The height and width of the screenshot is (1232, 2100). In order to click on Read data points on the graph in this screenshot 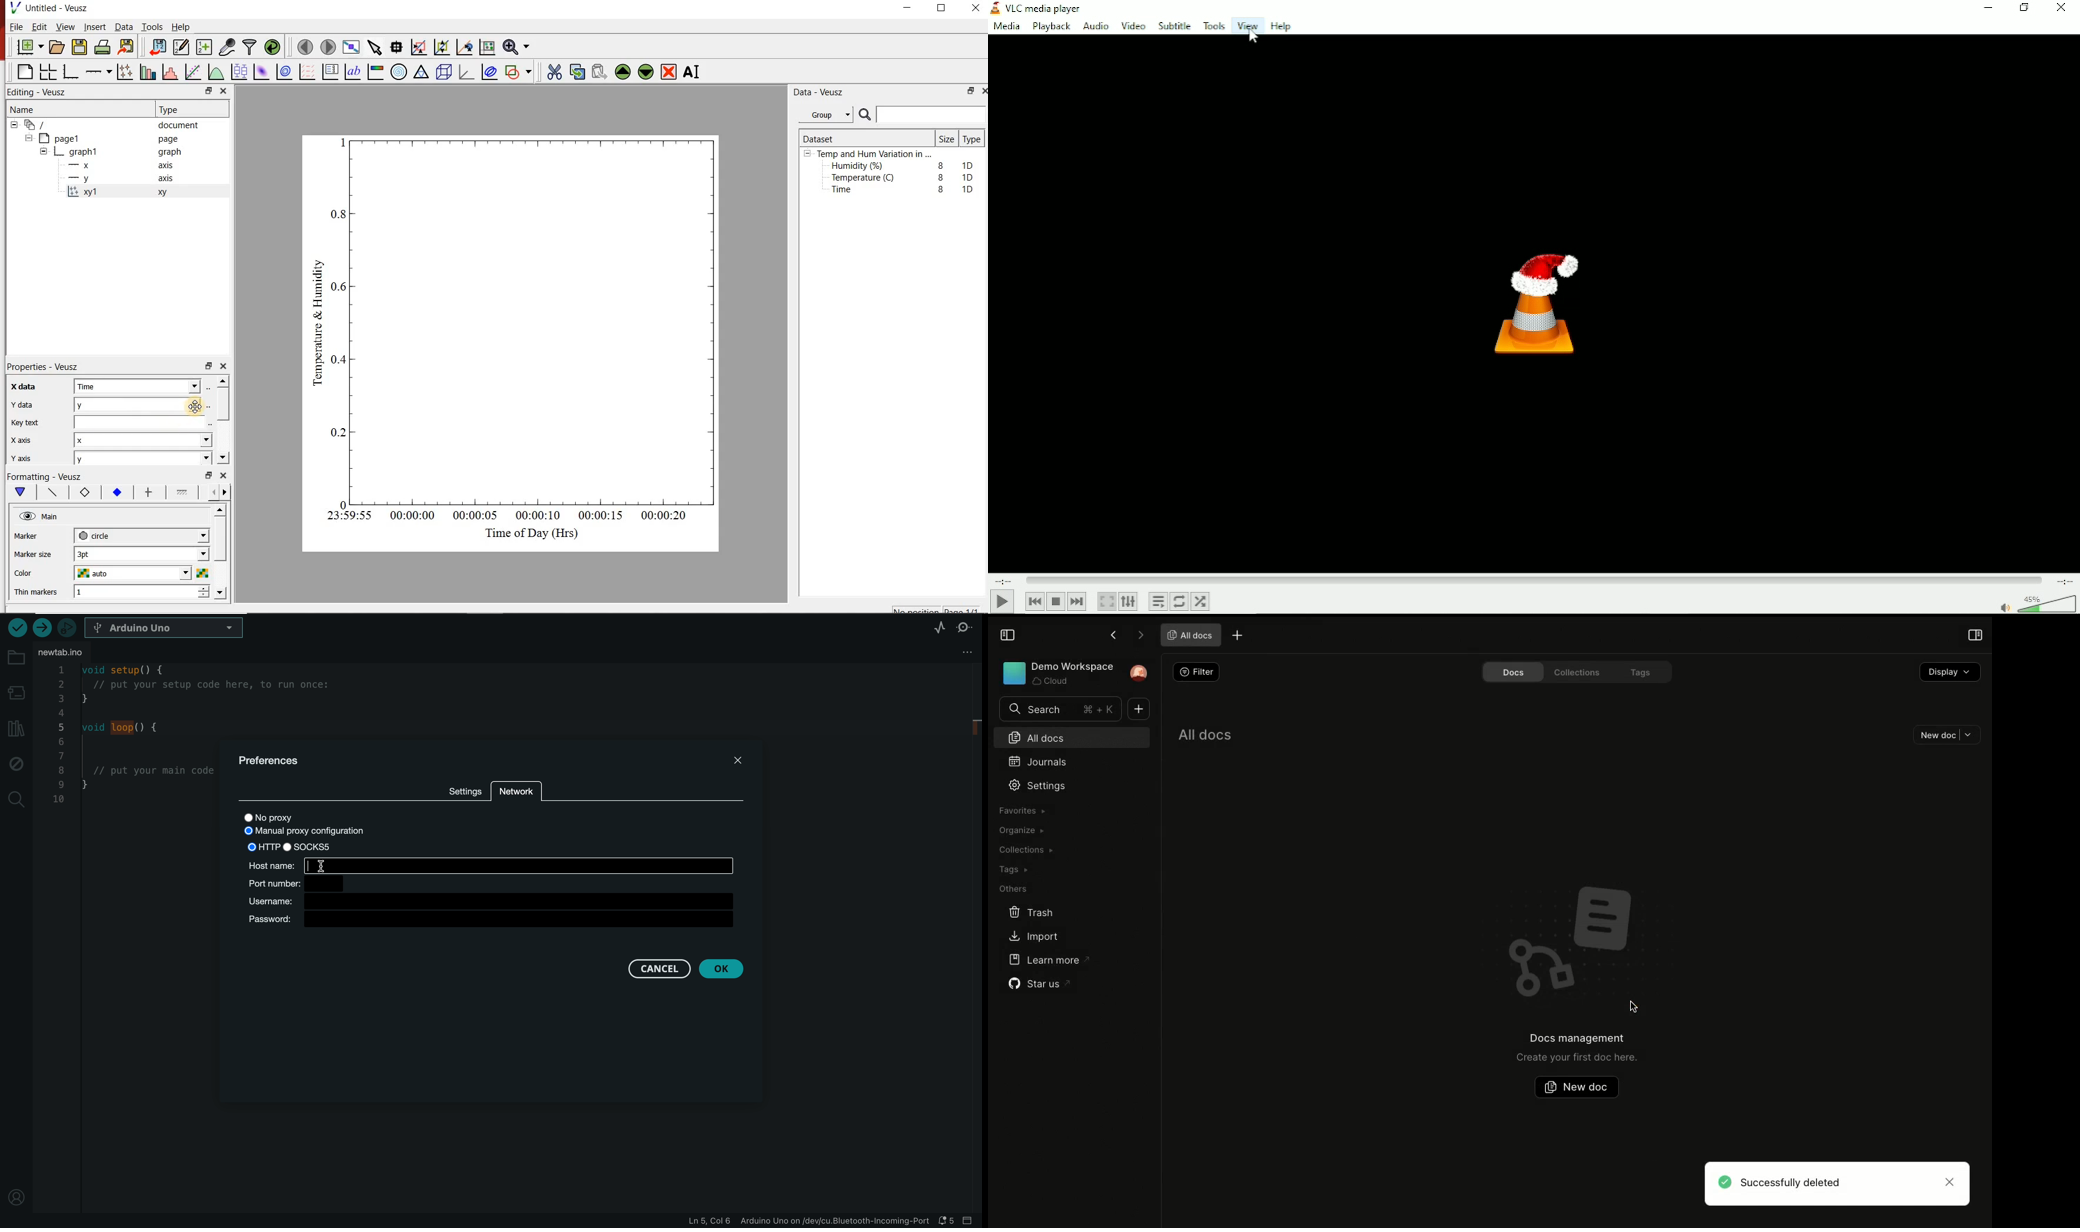, I will do `click(398, 48)`.